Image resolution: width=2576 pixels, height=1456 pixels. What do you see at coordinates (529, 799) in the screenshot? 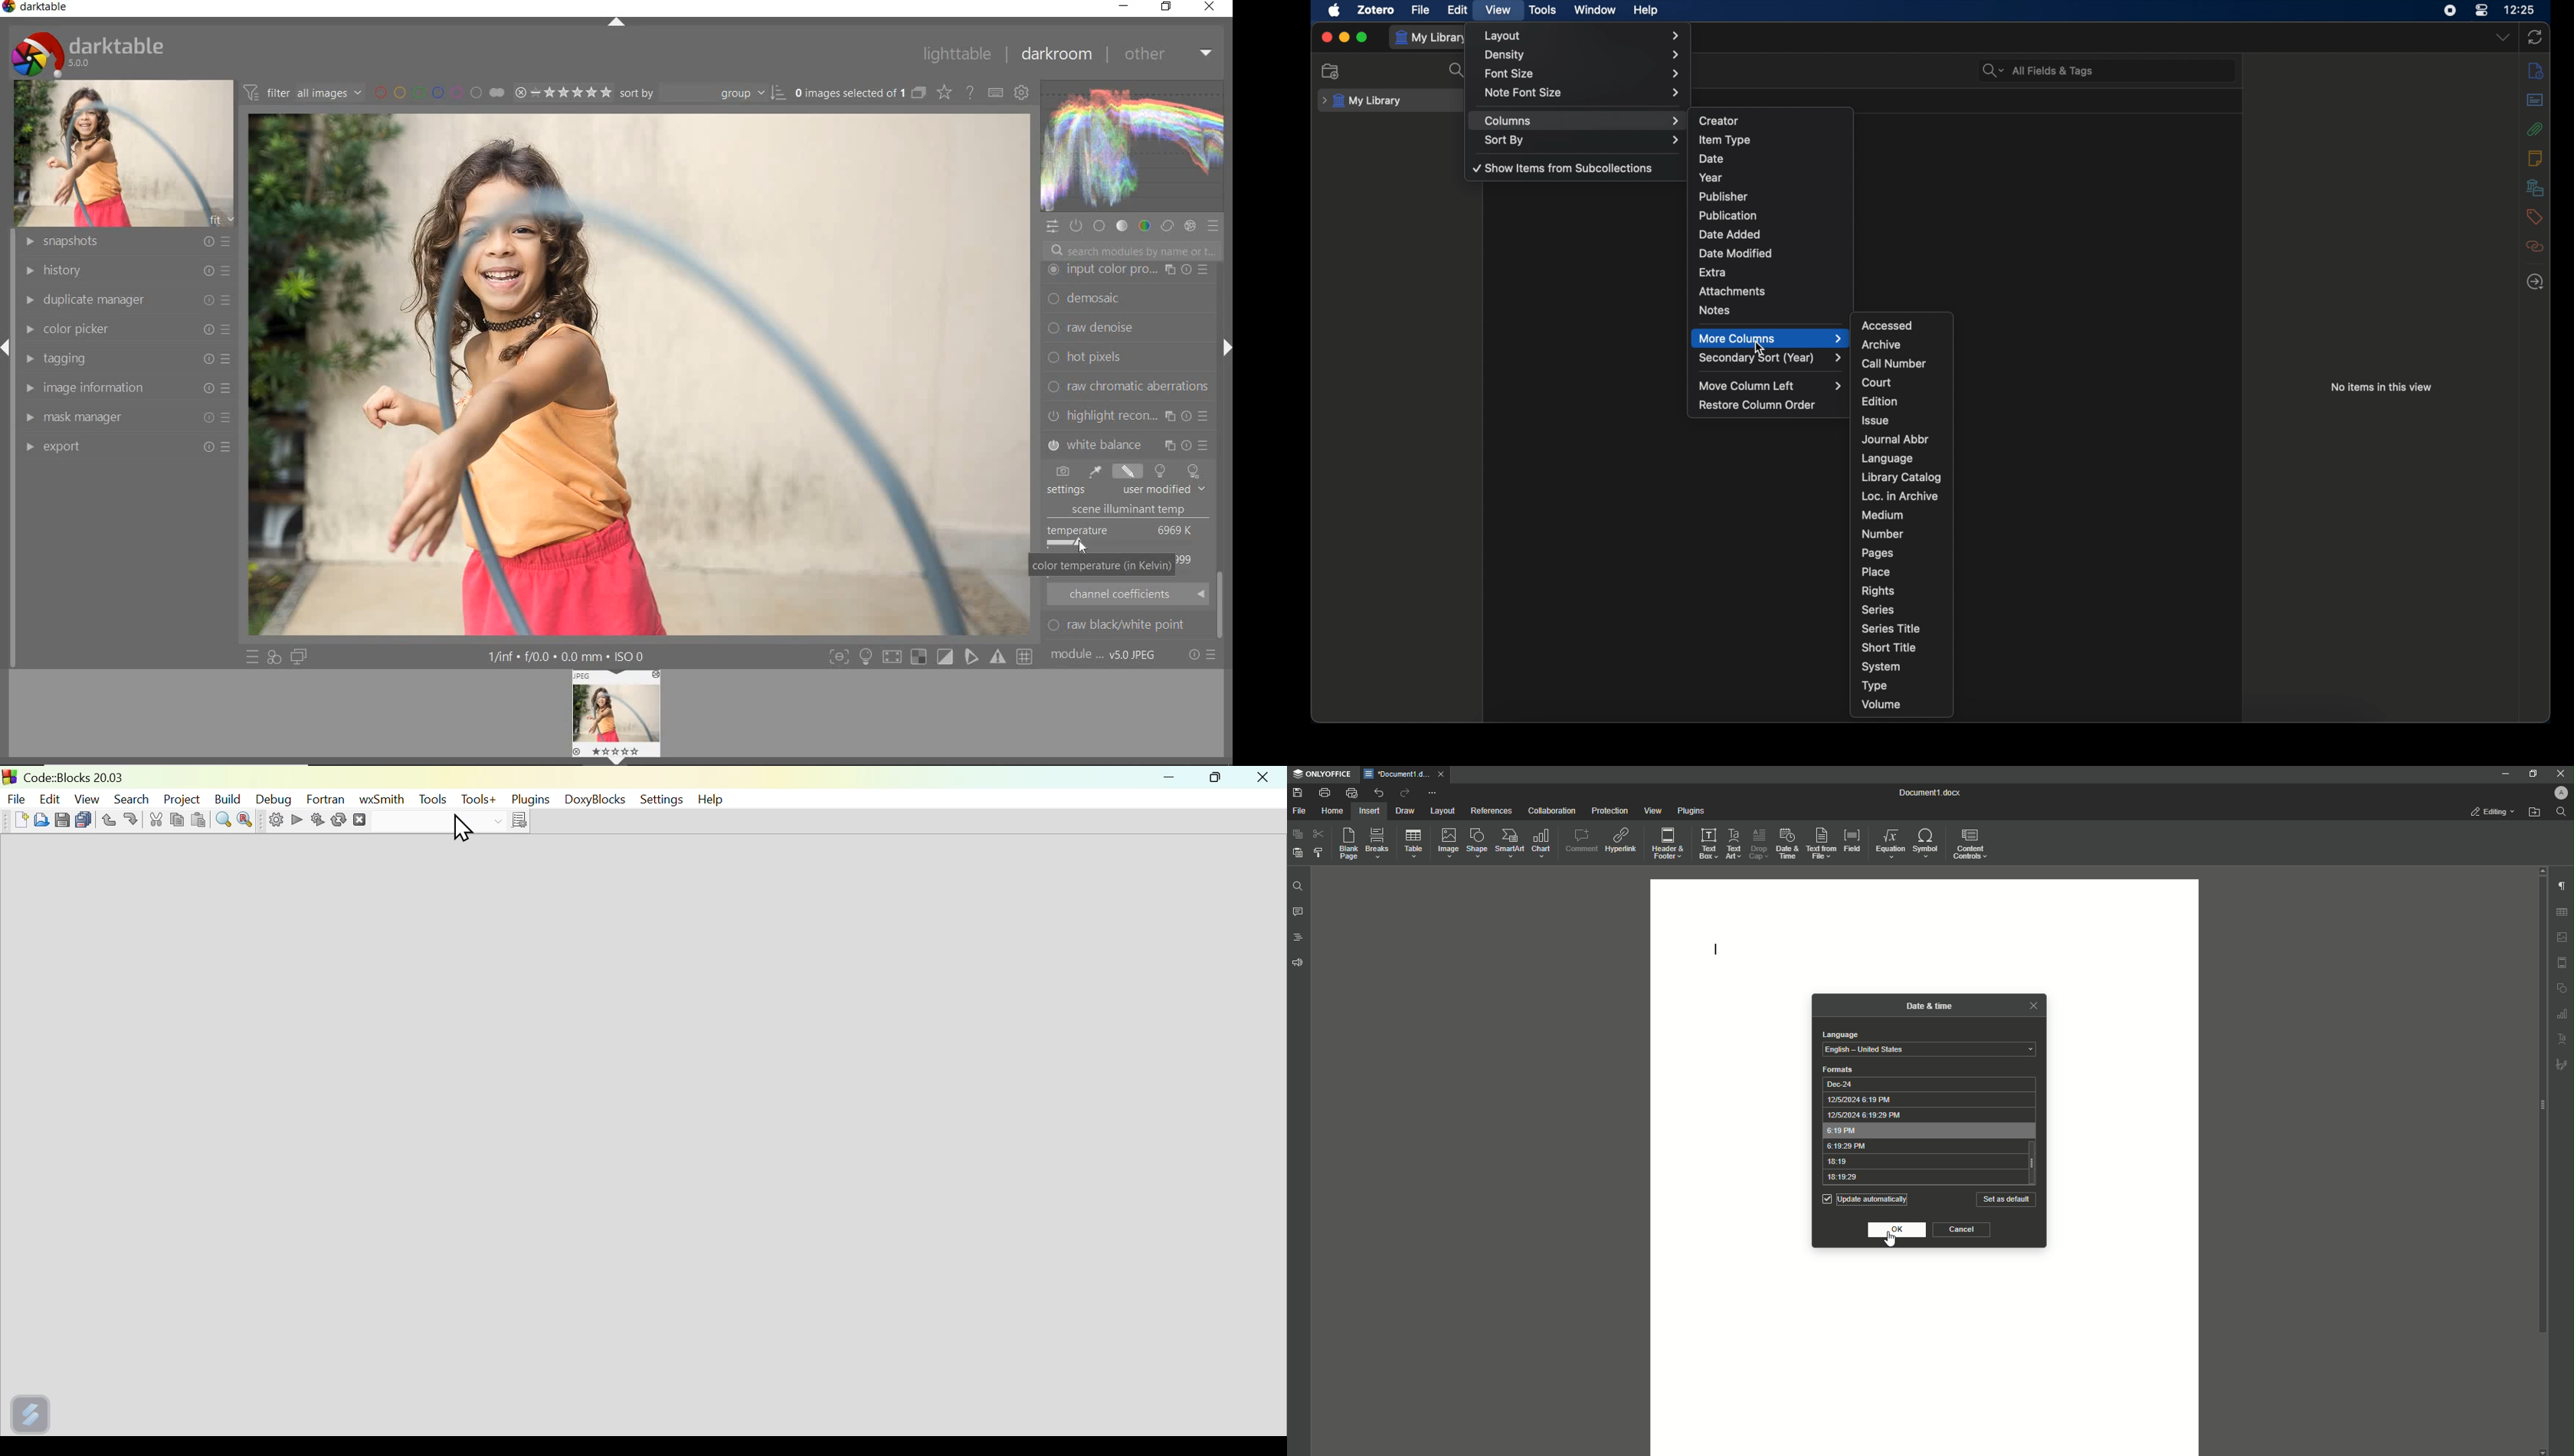
I see `Plugins` at bounding box center [529, 799].